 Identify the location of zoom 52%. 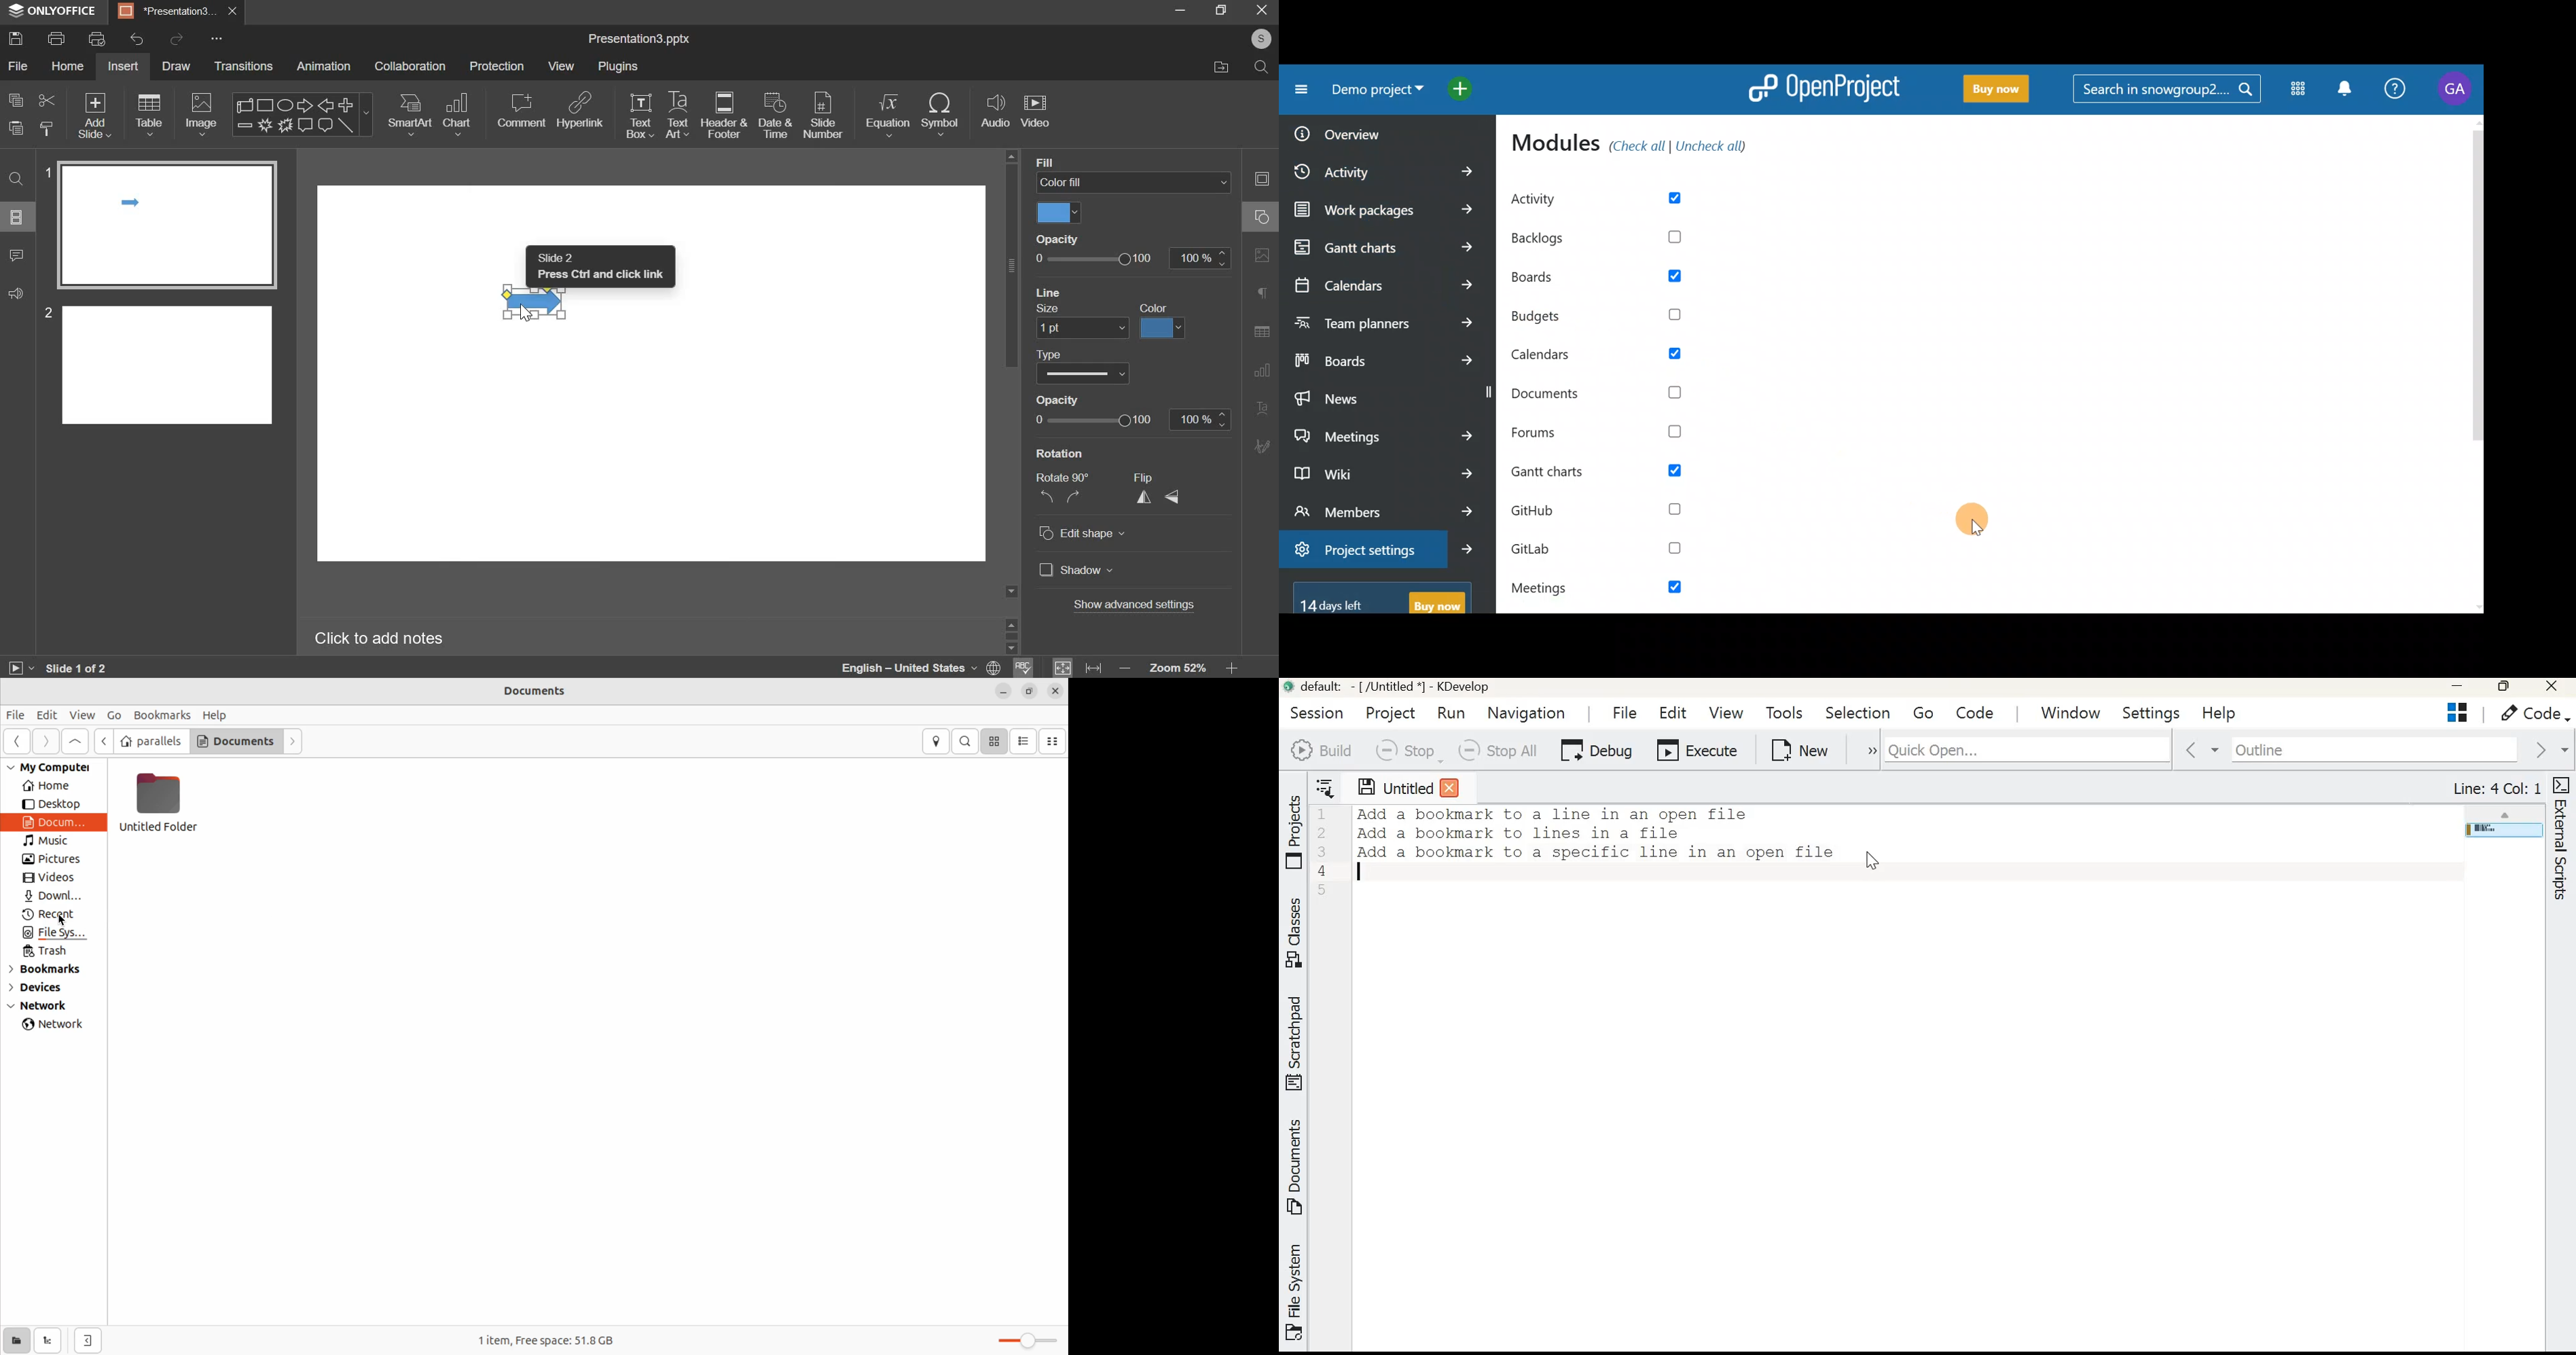
(1177, 668).